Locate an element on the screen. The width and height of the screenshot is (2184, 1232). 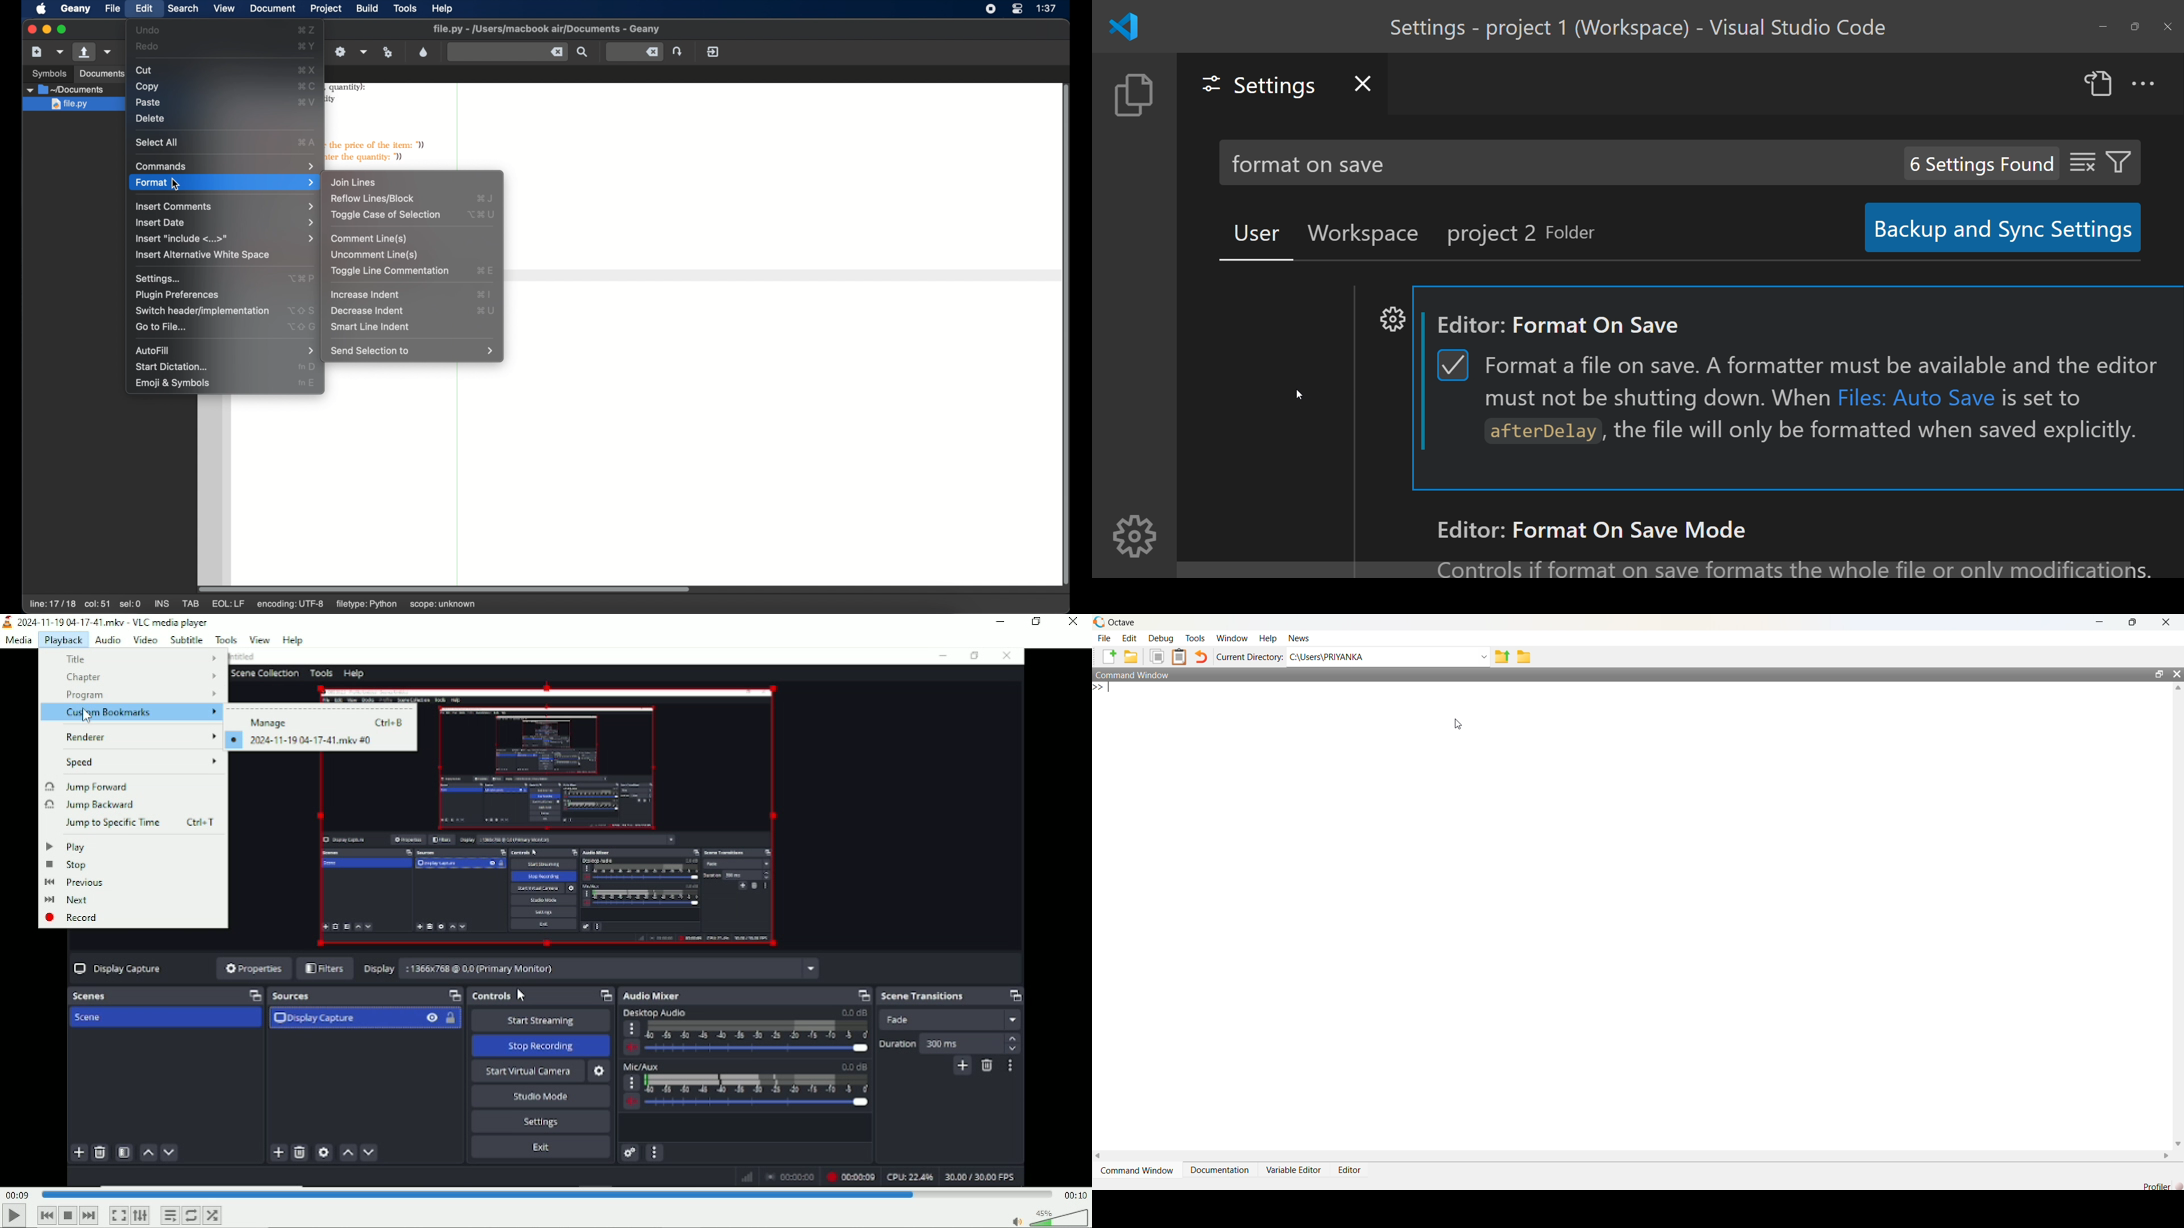
Command Window is located at coordinates (1141, 674).